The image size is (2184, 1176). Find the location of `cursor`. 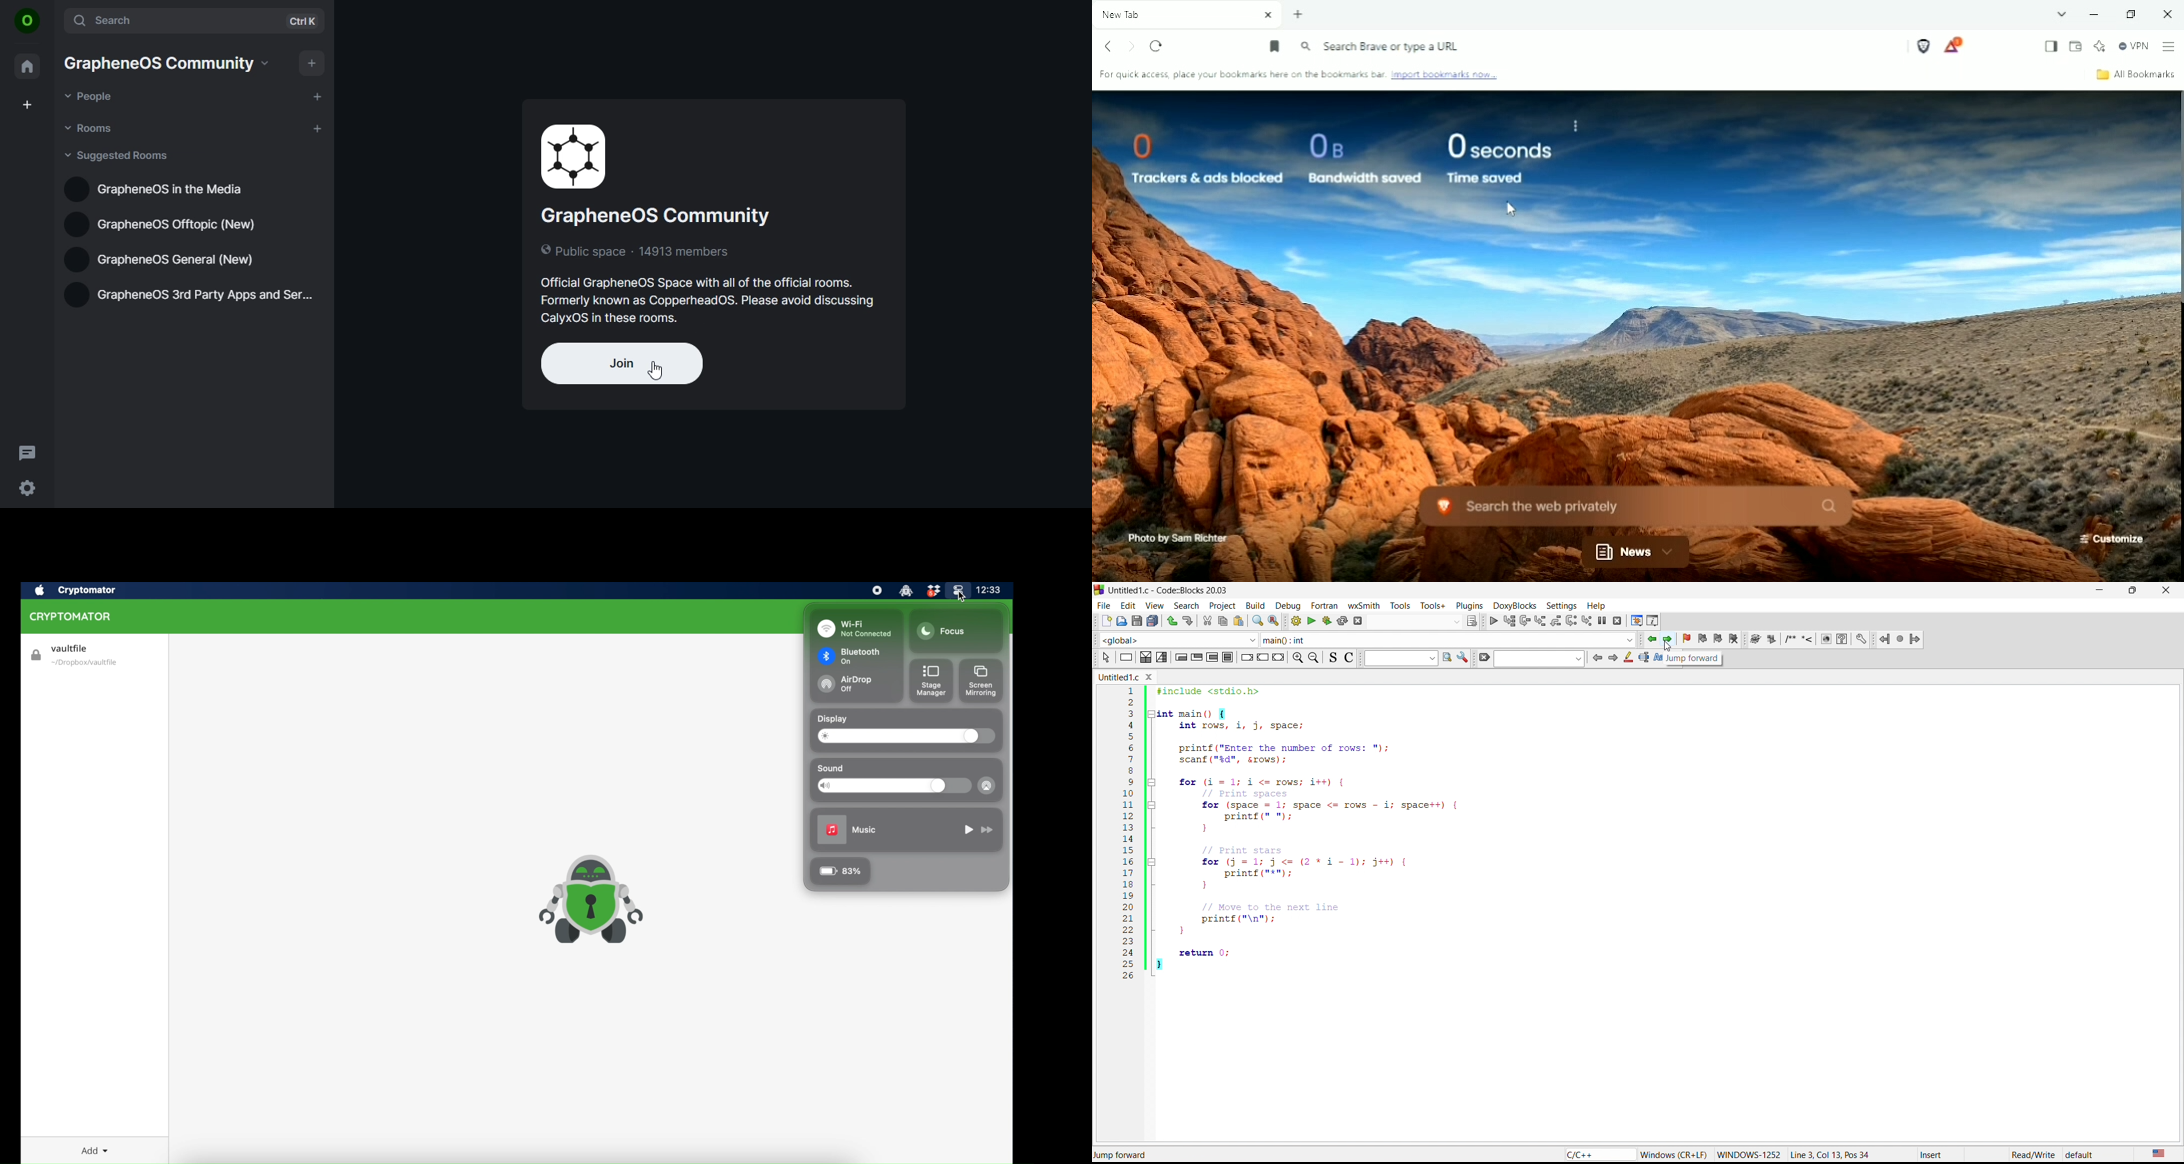

cursor is located at coordinates (958, 597).